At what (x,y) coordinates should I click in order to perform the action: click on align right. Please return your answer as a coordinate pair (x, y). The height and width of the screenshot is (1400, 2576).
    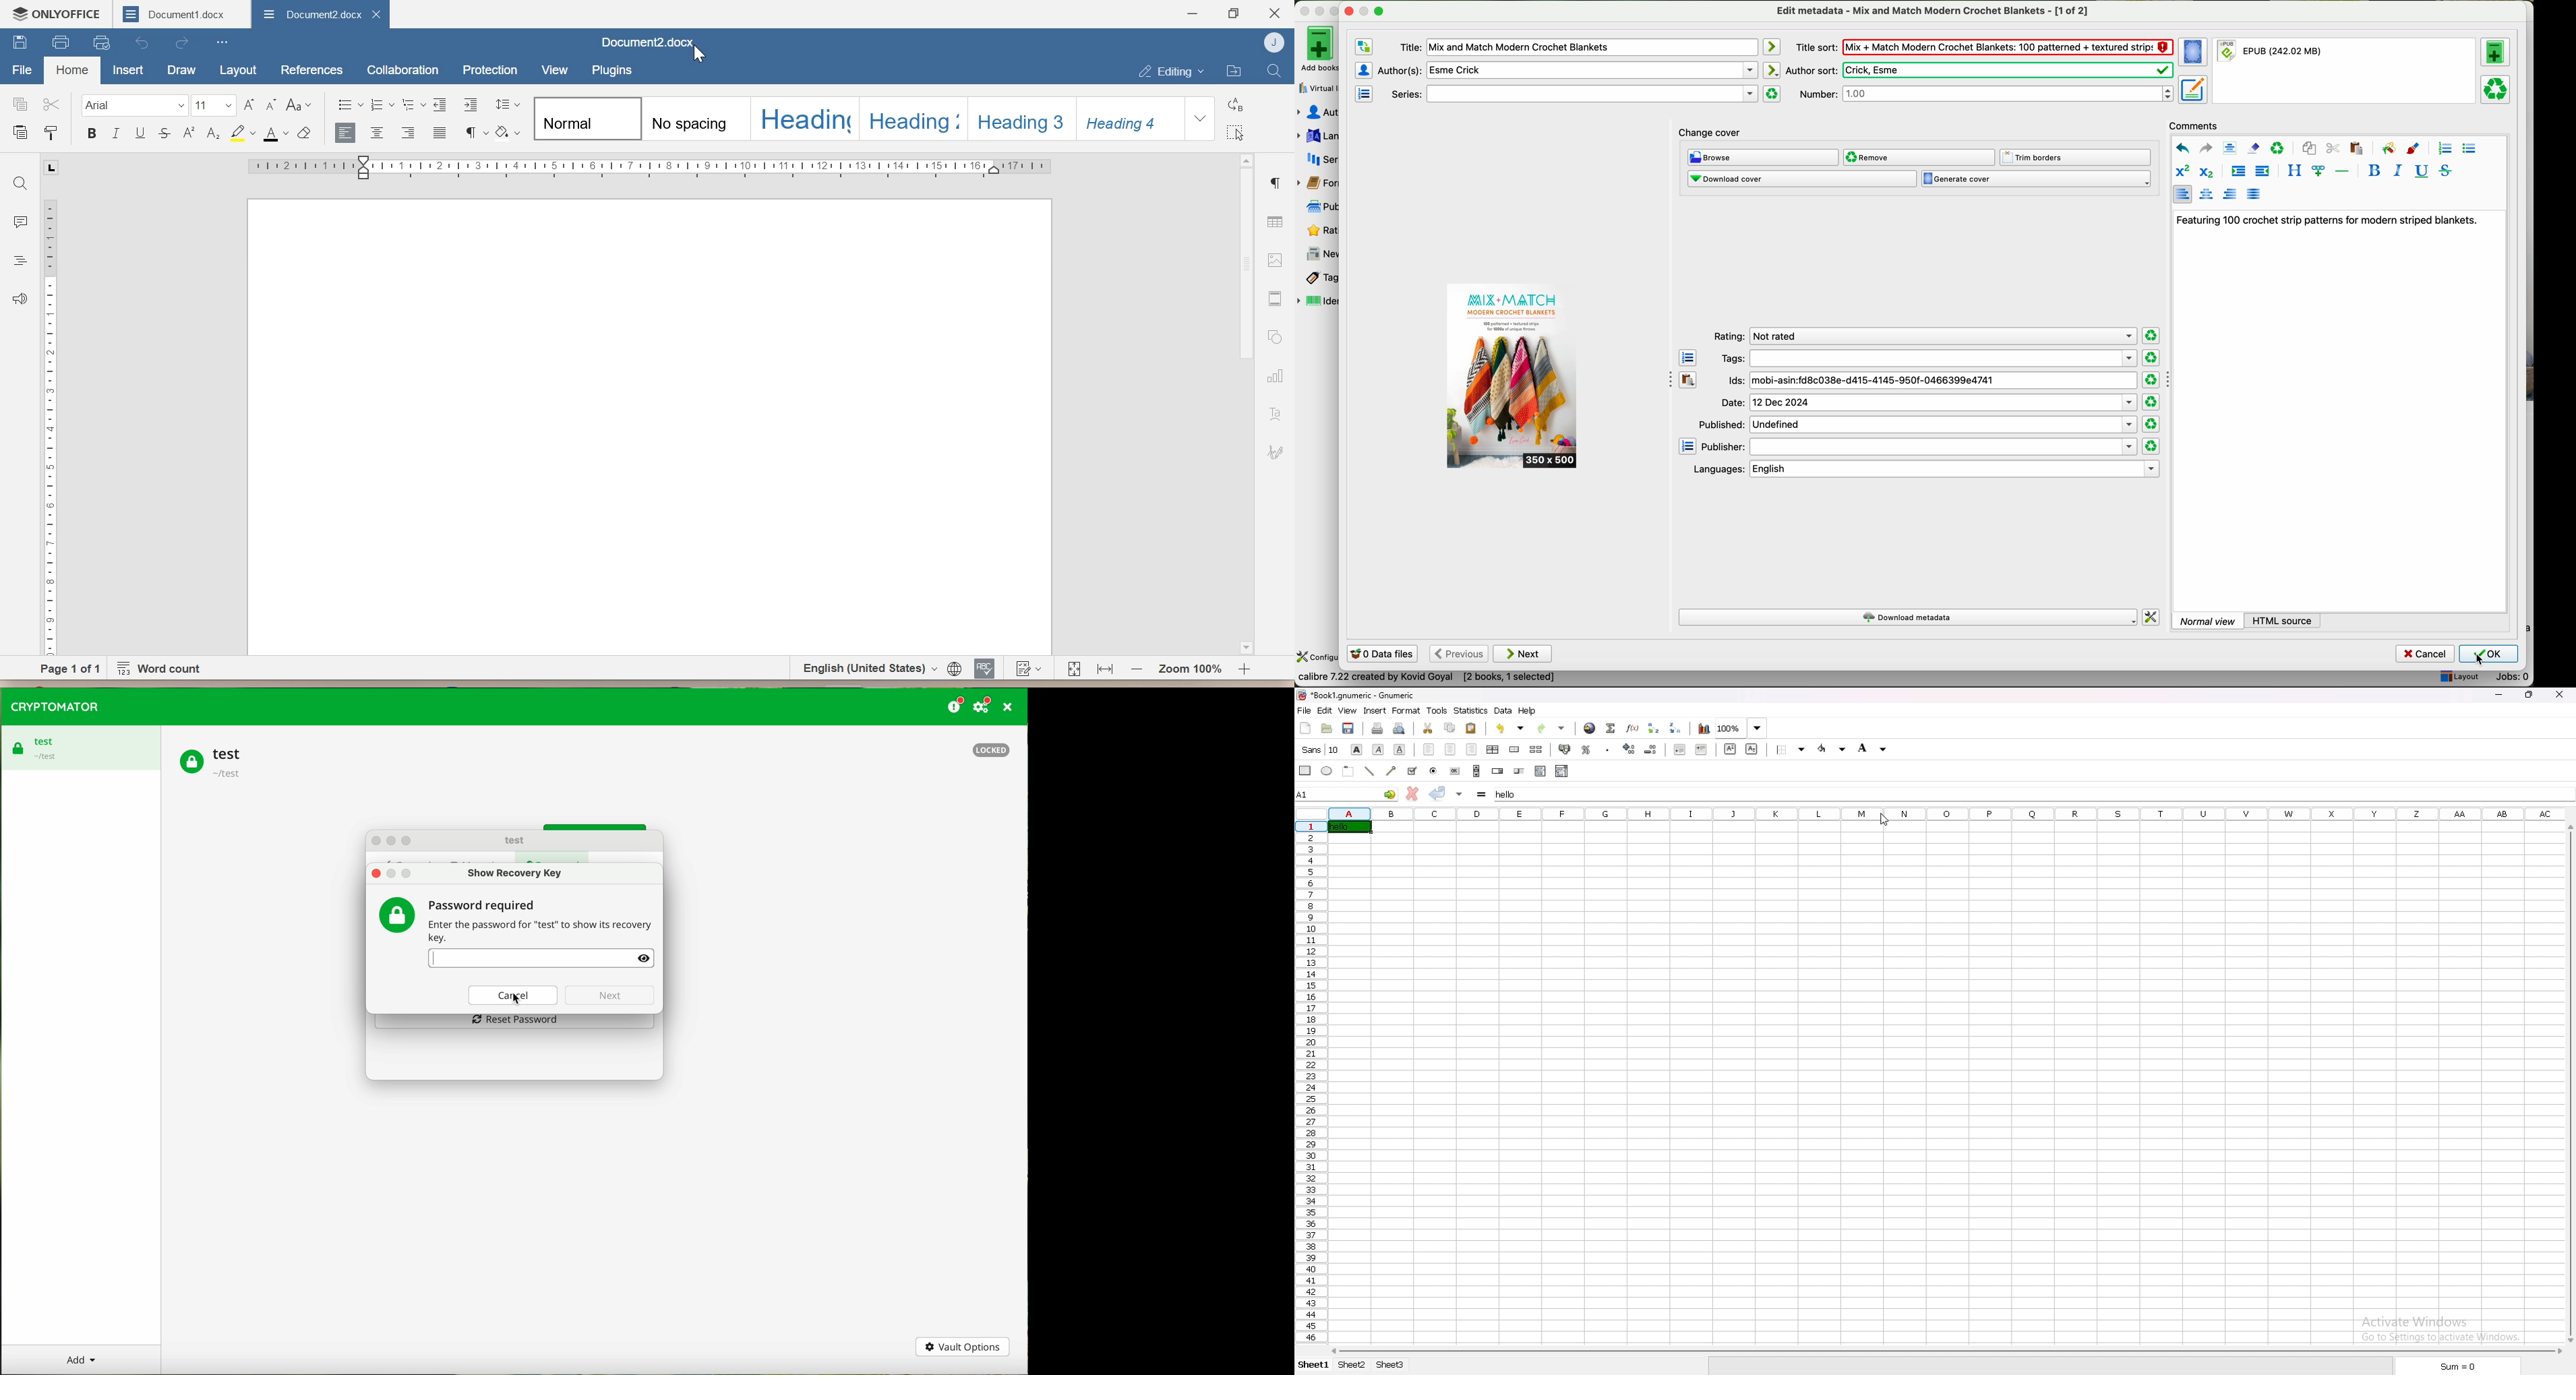
    Looking at the image, I should click on (409, 133).